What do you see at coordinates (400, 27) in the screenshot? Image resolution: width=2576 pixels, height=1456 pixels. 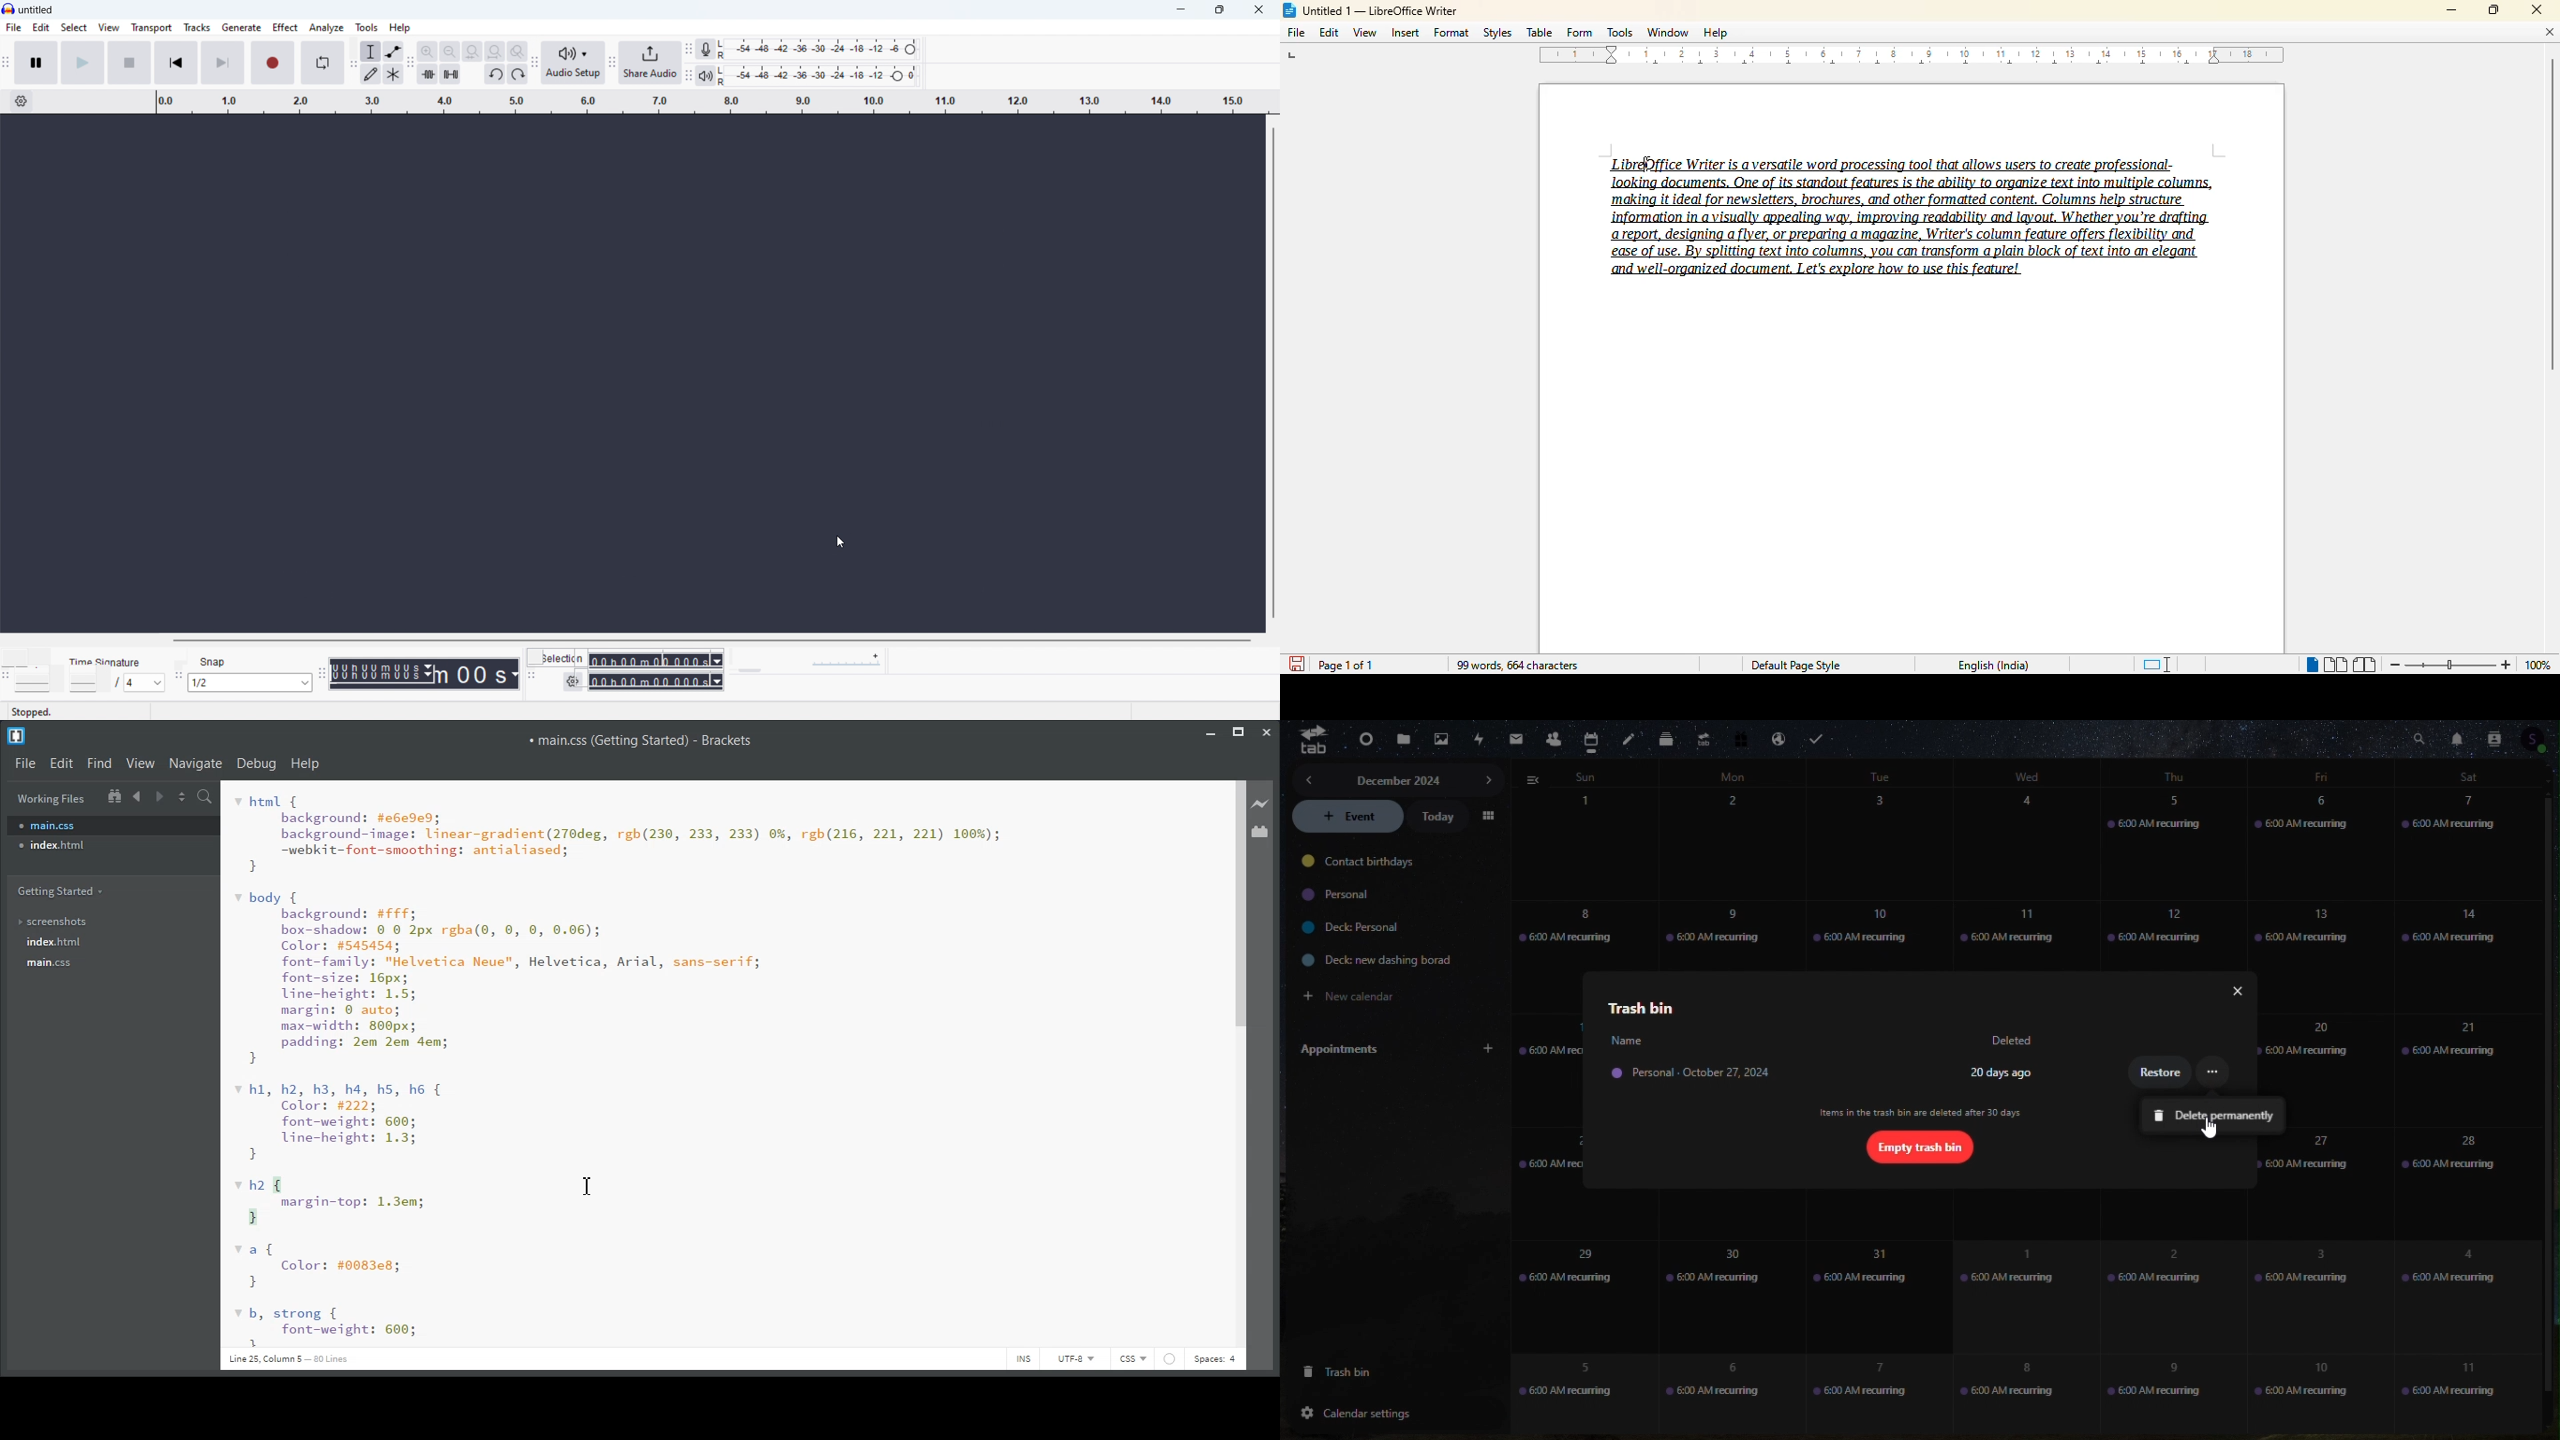 I see `help` at bounding box center [400, 27].